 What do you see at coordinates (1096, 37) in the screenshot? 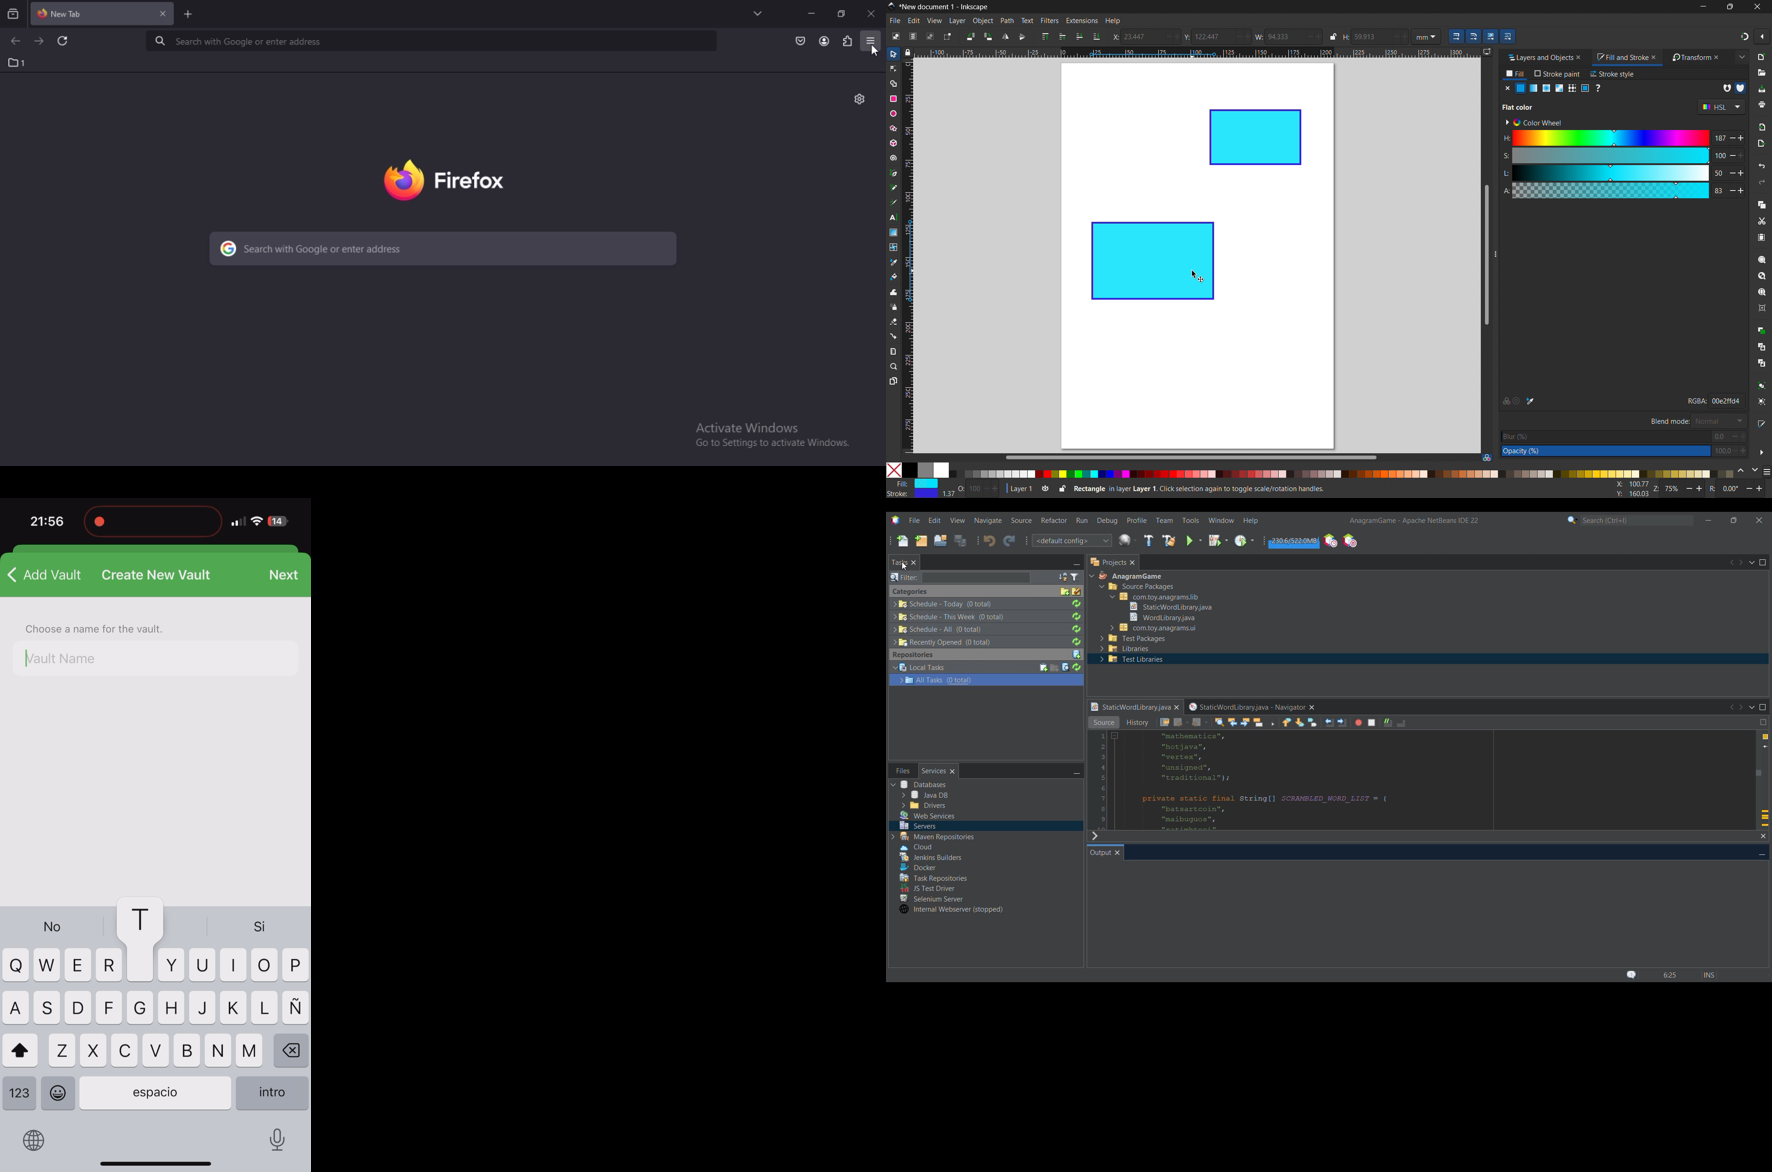
I see `lower to bottom` at bounding box center [1096, 37].